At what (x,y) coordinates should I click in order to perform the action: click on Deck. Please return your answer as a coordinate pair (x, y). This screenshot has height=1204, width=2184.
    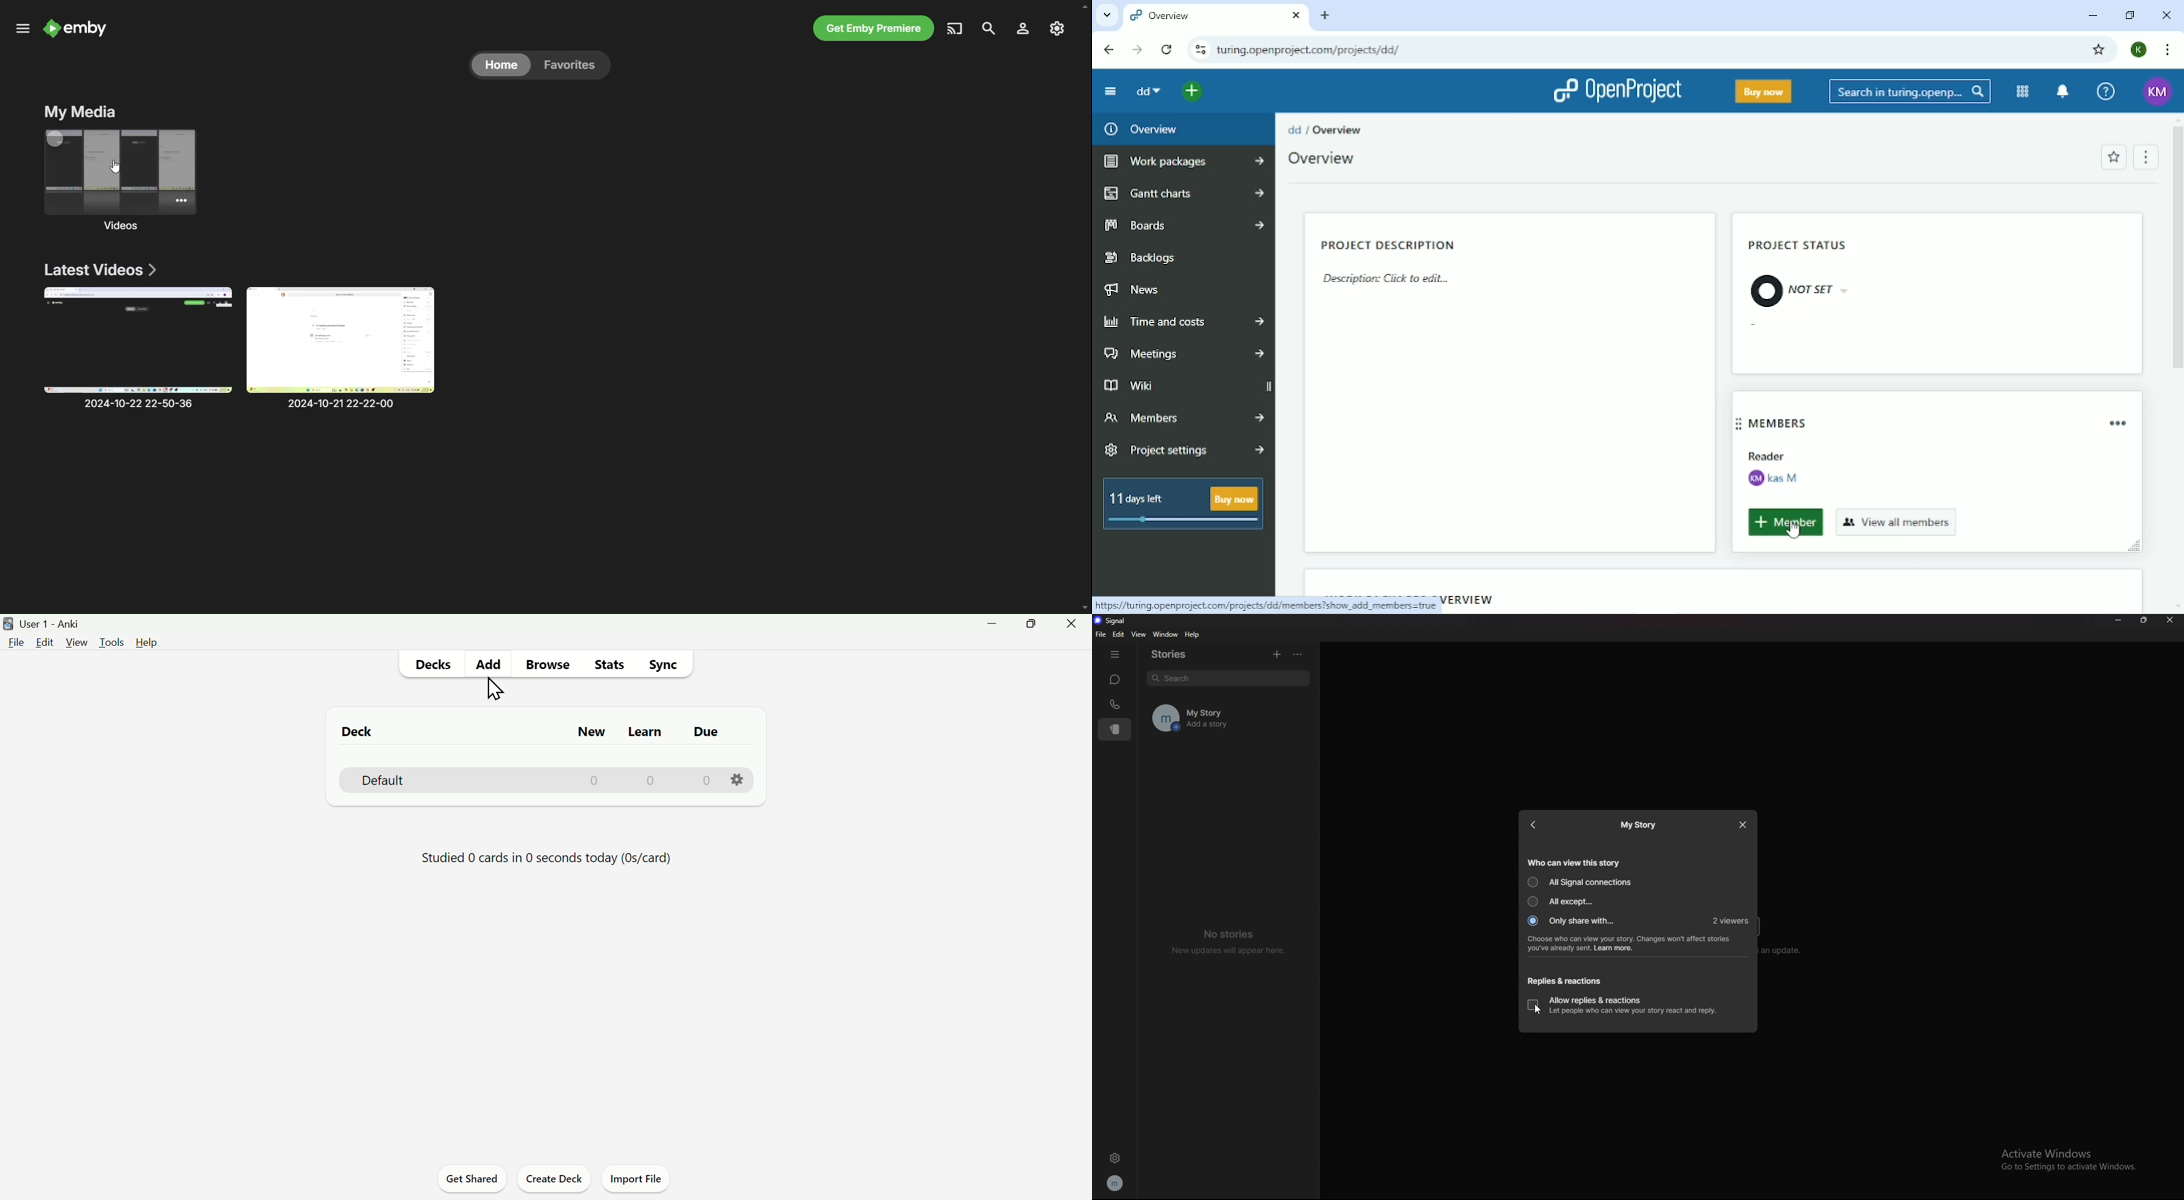
    Looking at the image, I should click on (535, 781).